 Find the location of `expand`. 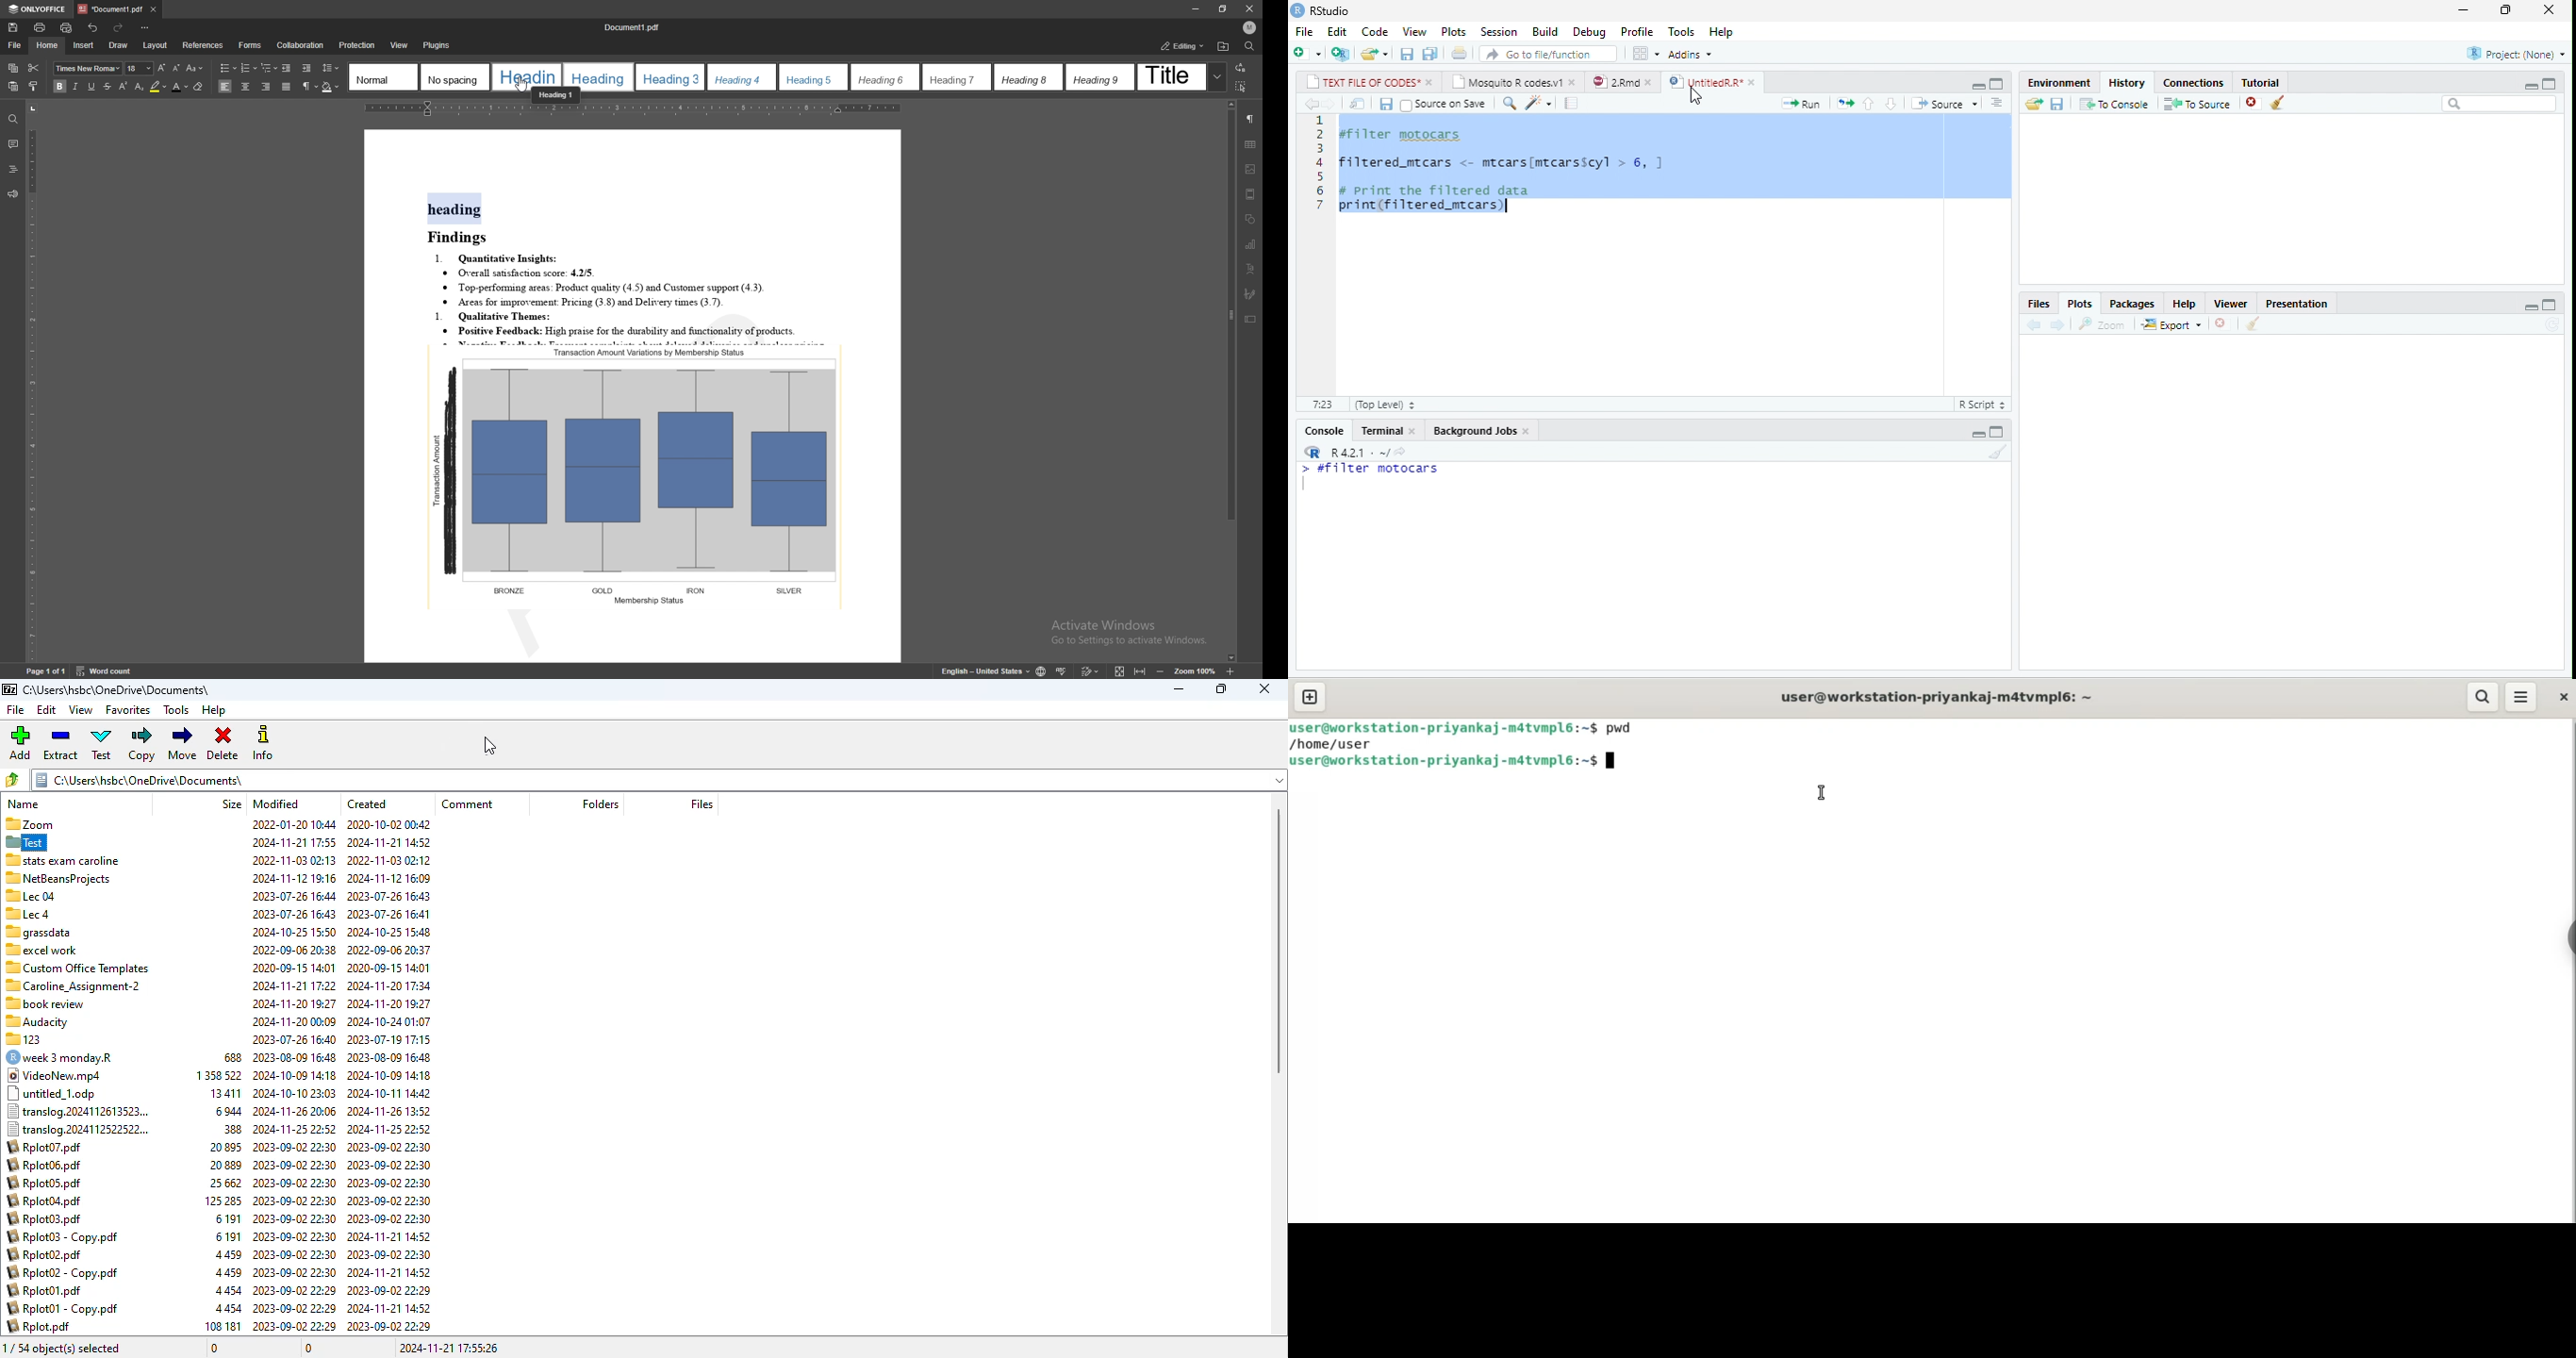

expand is located at coordinates (1217, 76).